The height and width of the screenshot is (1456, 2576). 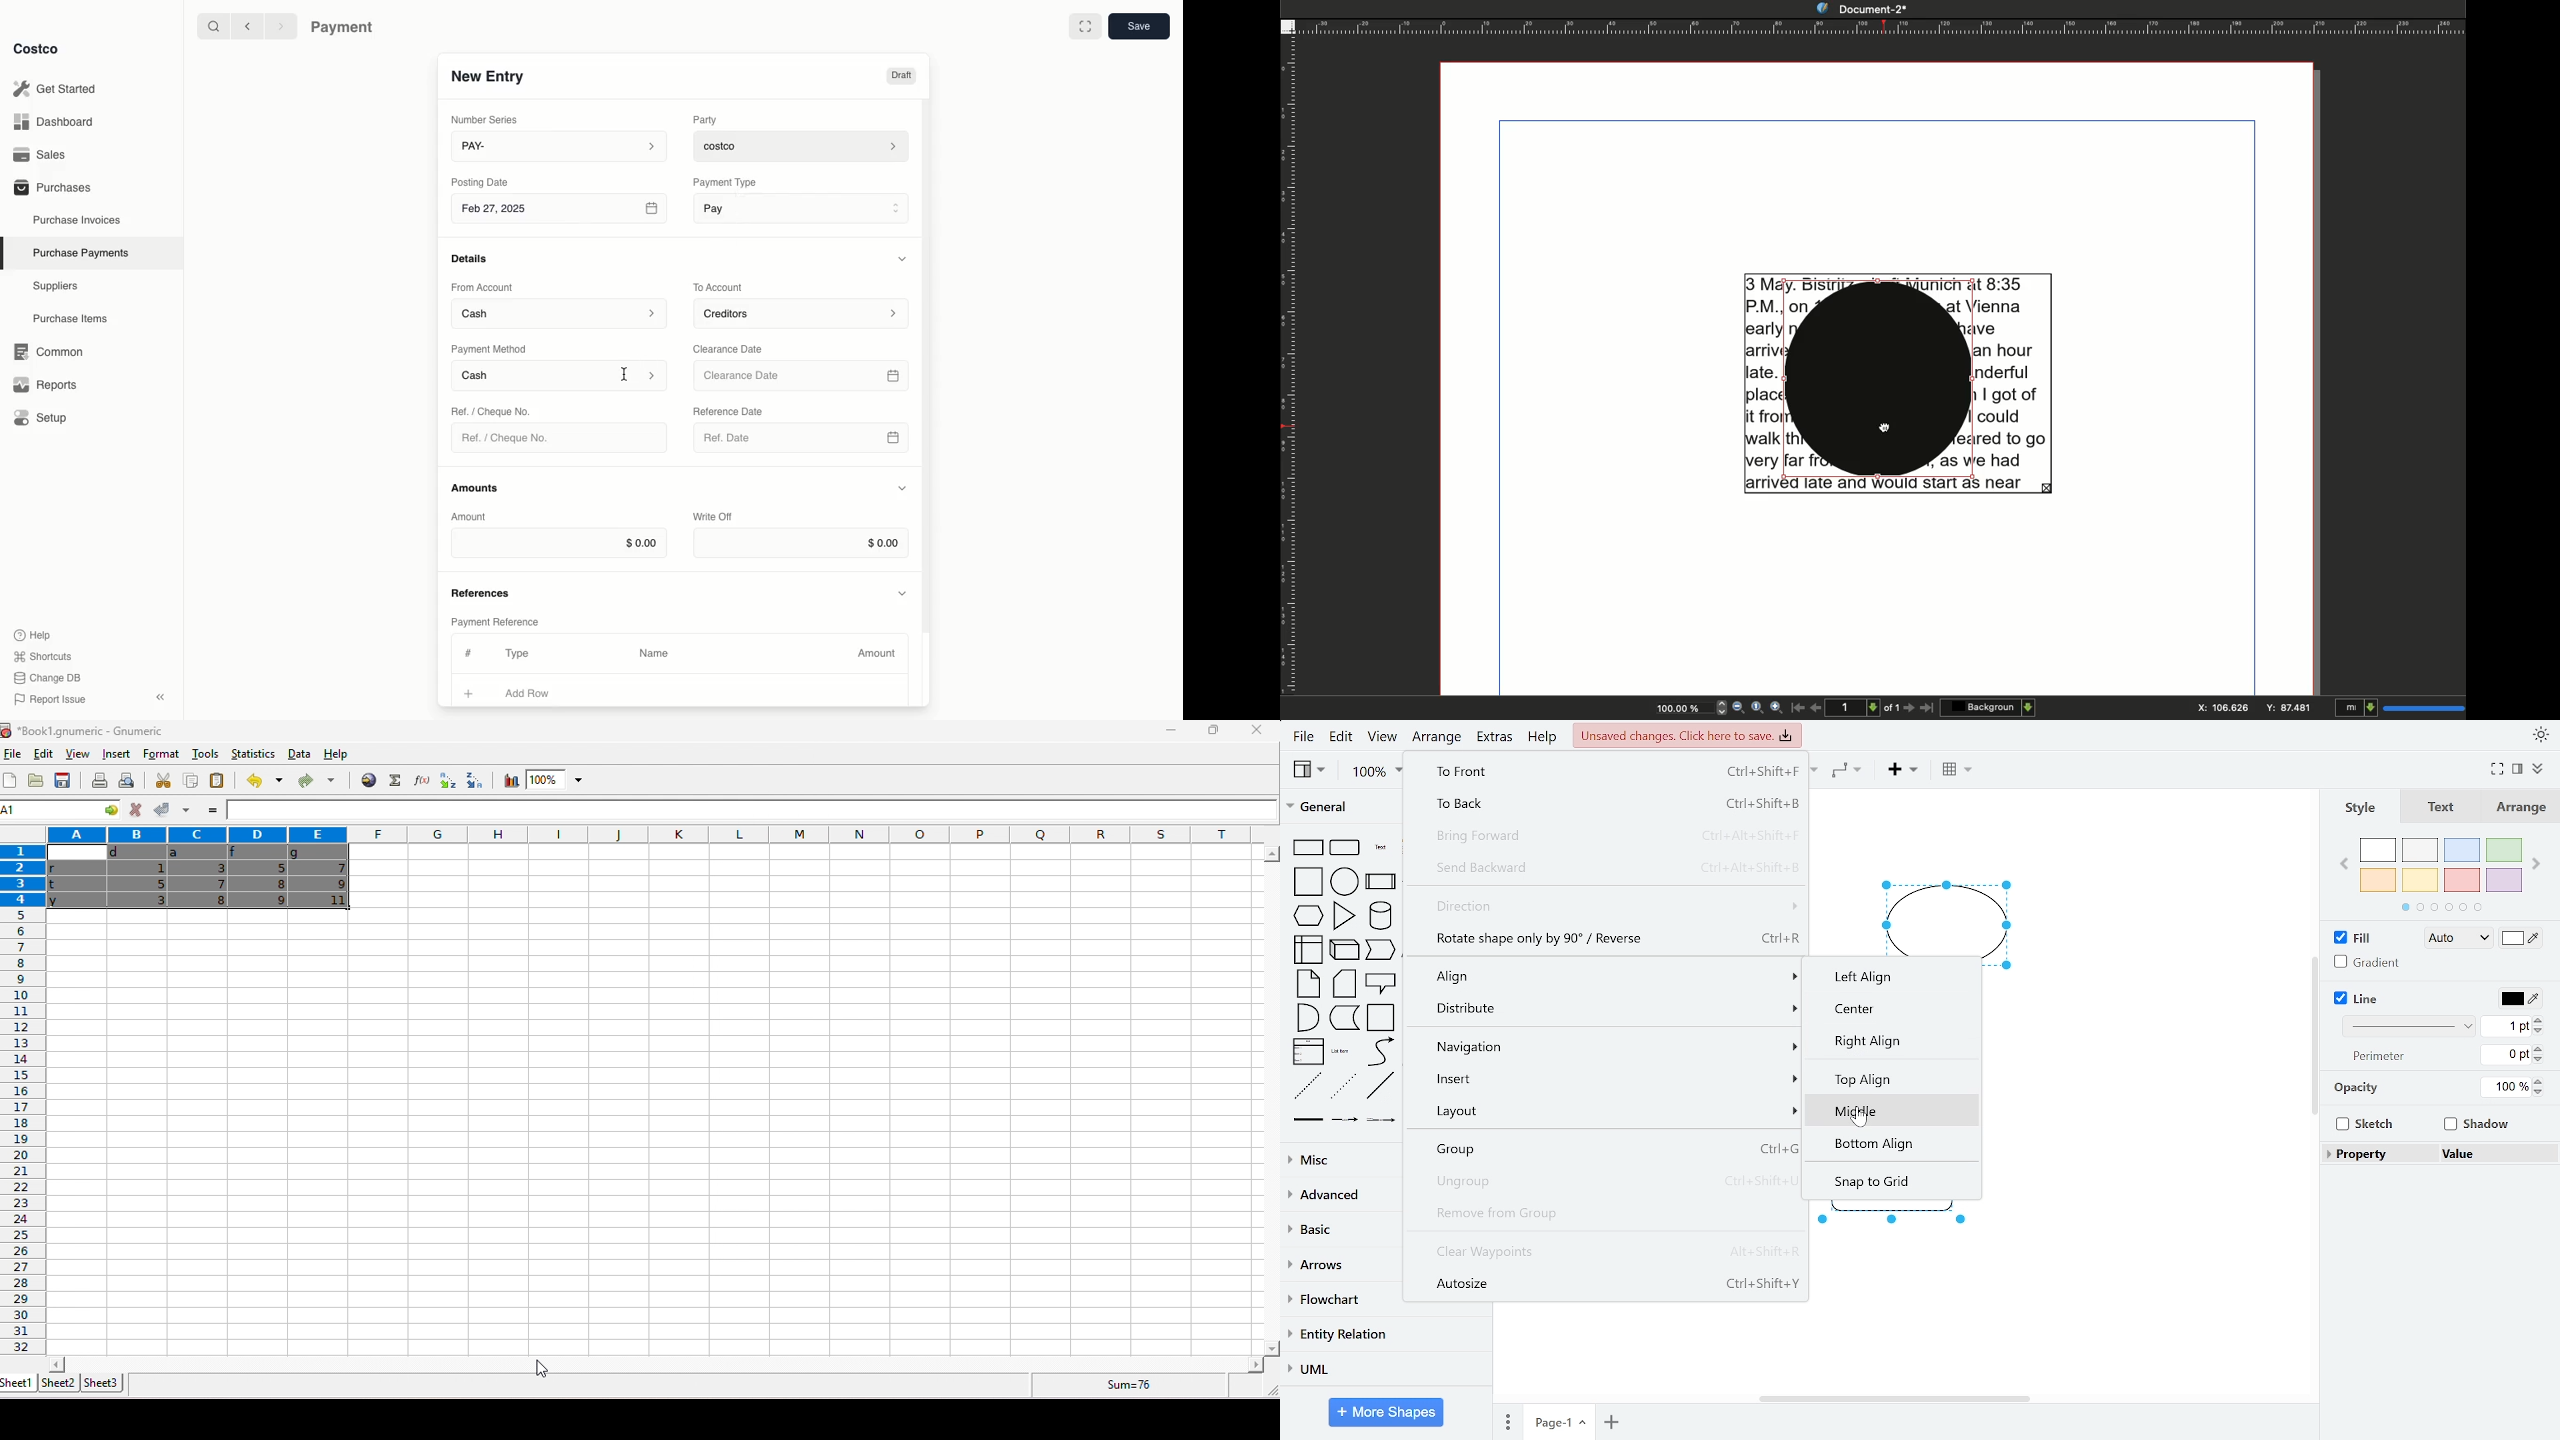 I want to click on sheet1, so click(x=18, y=1384).